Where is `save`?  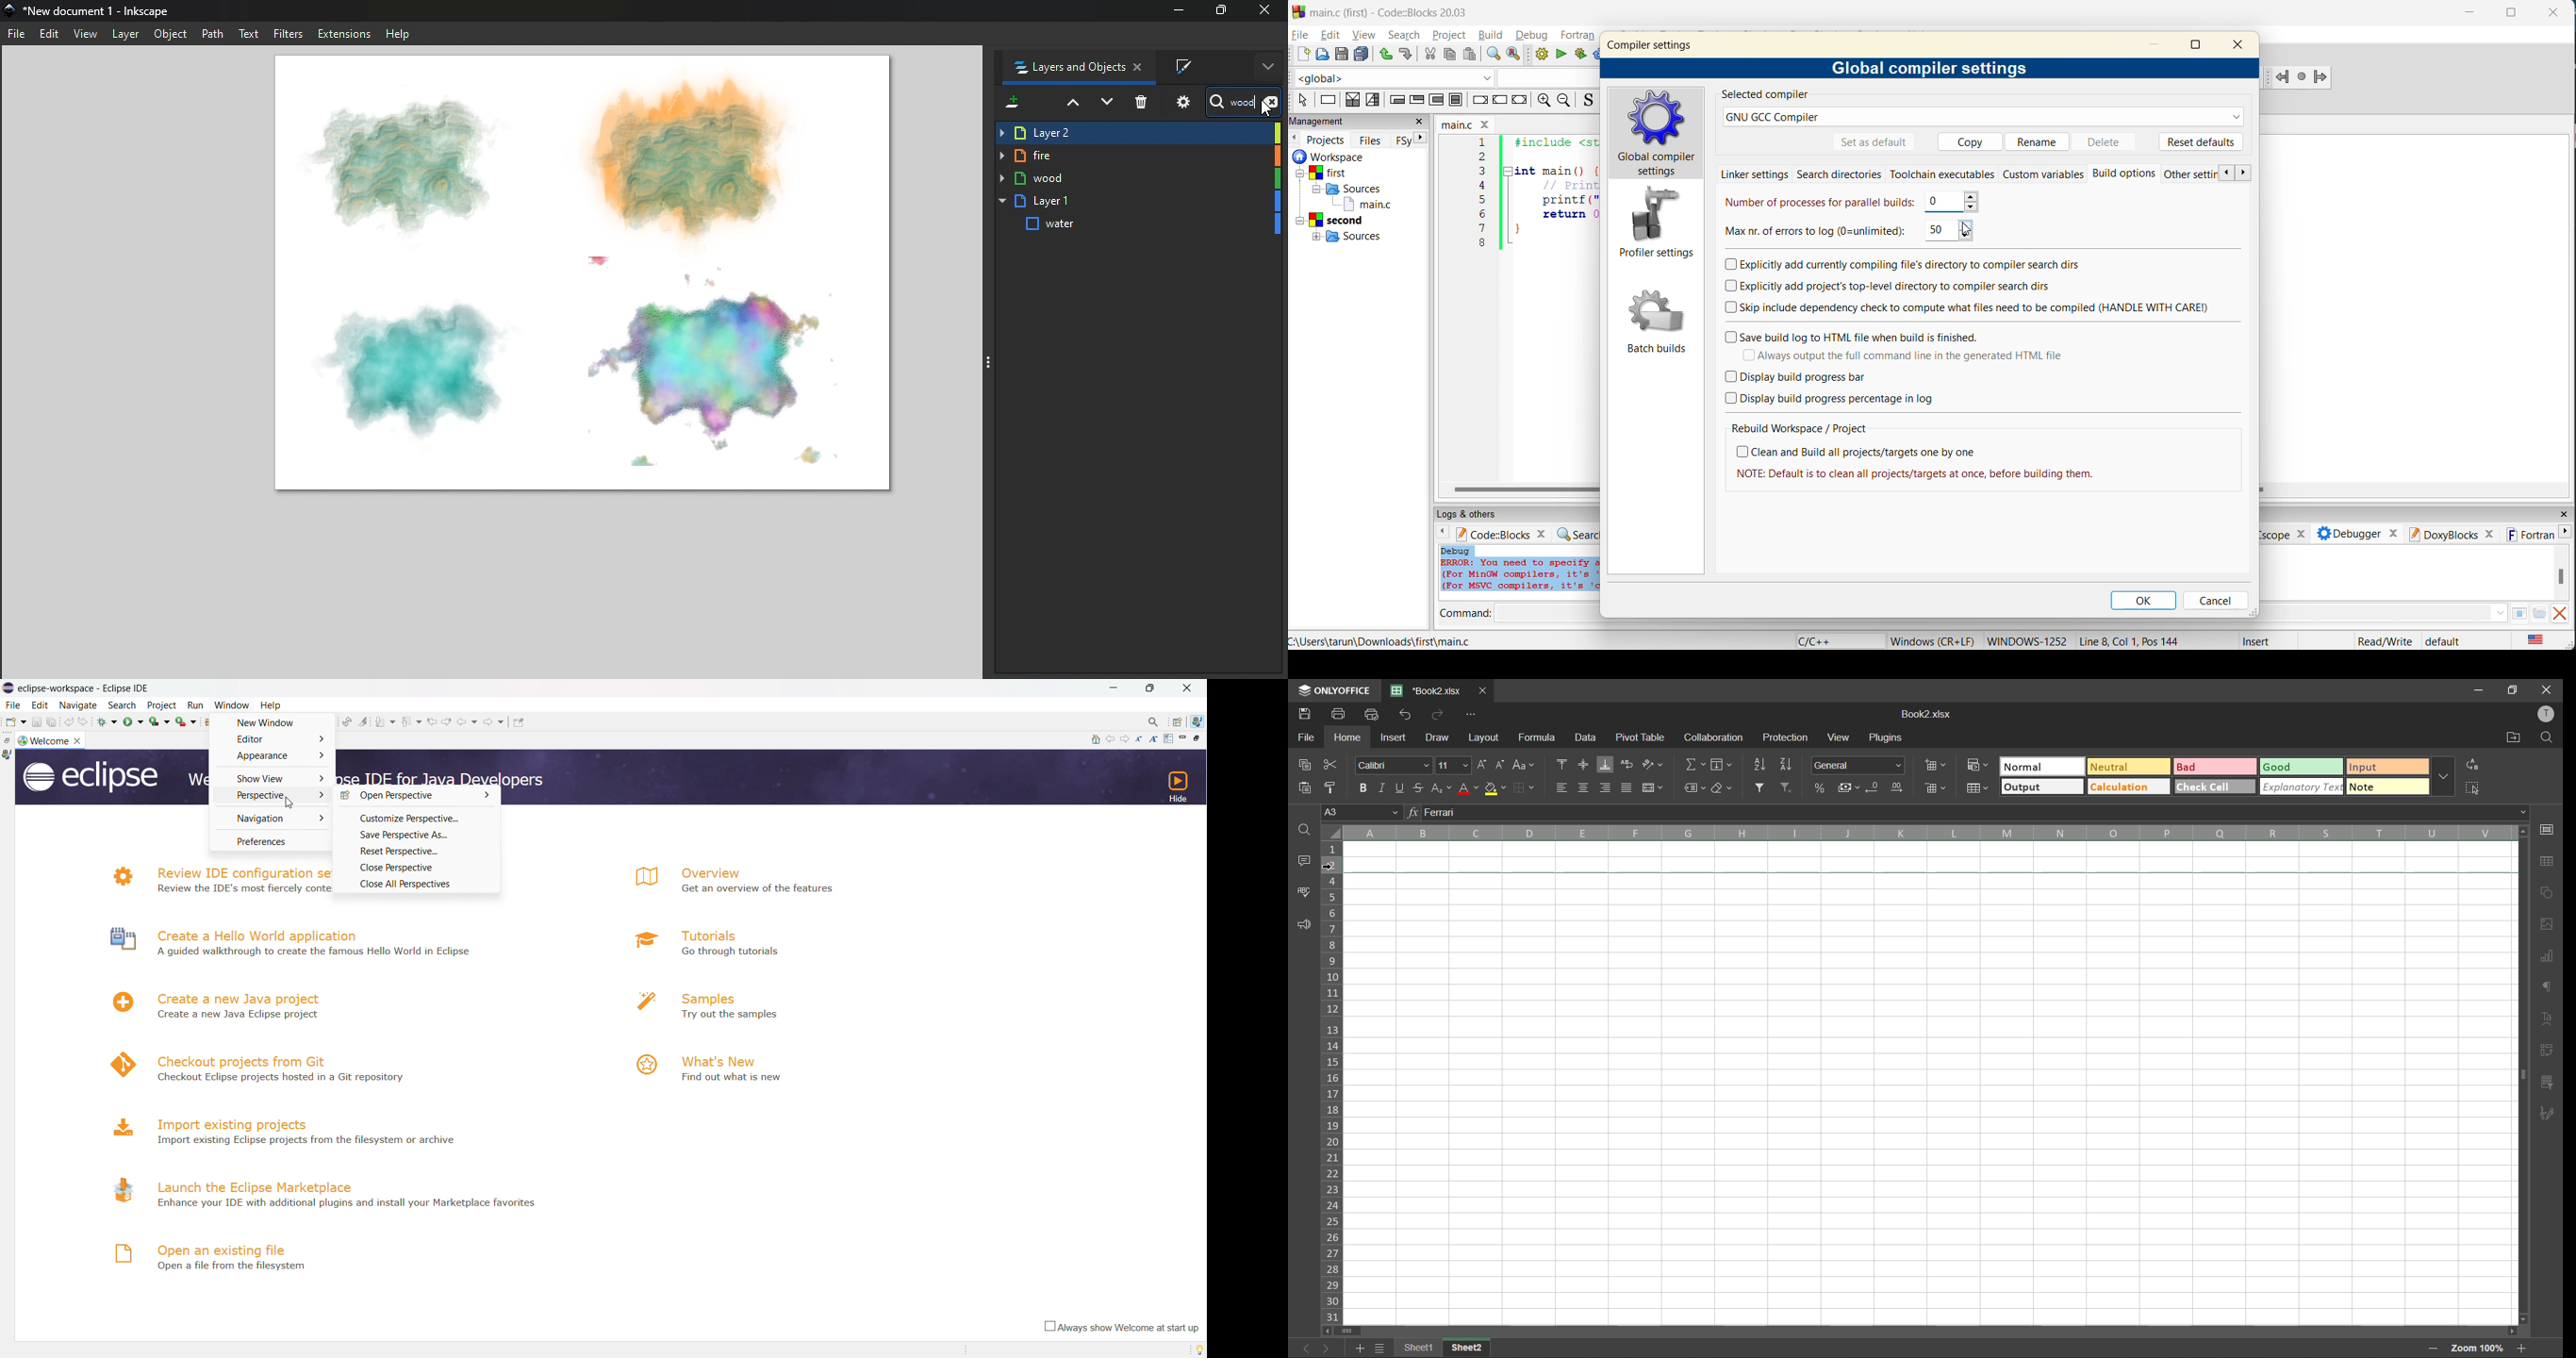
save is located at coordinates (1306, 712).